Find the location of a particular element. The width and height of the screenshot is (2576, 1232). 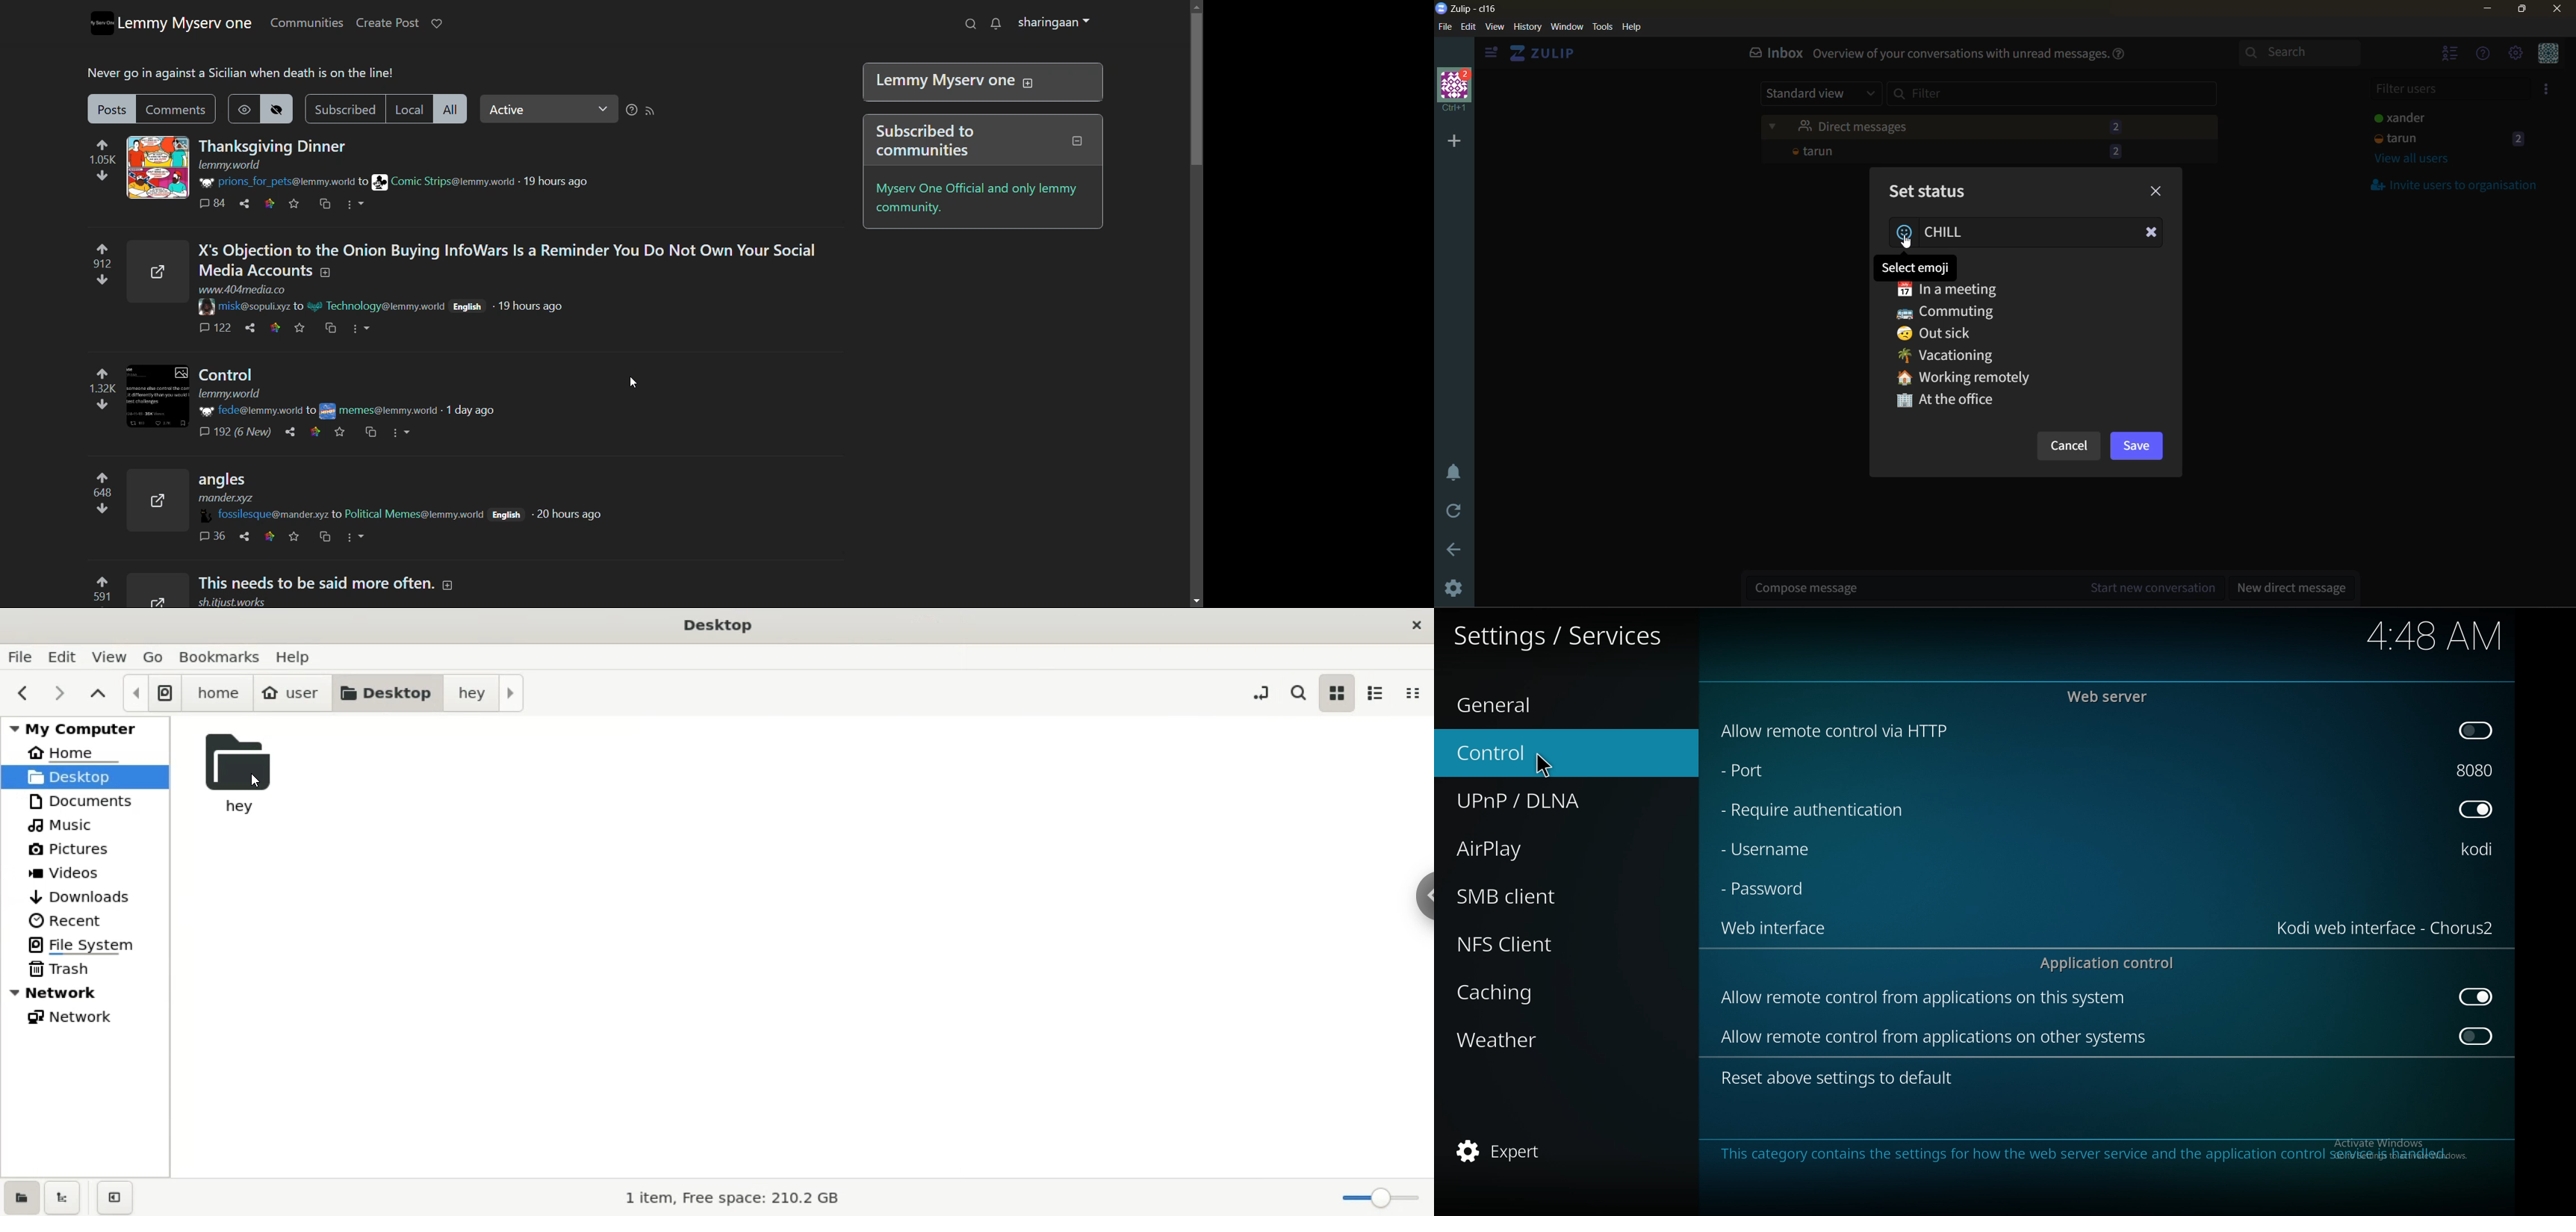

20 hours ago (post time) is located at coordinates (567, 514).